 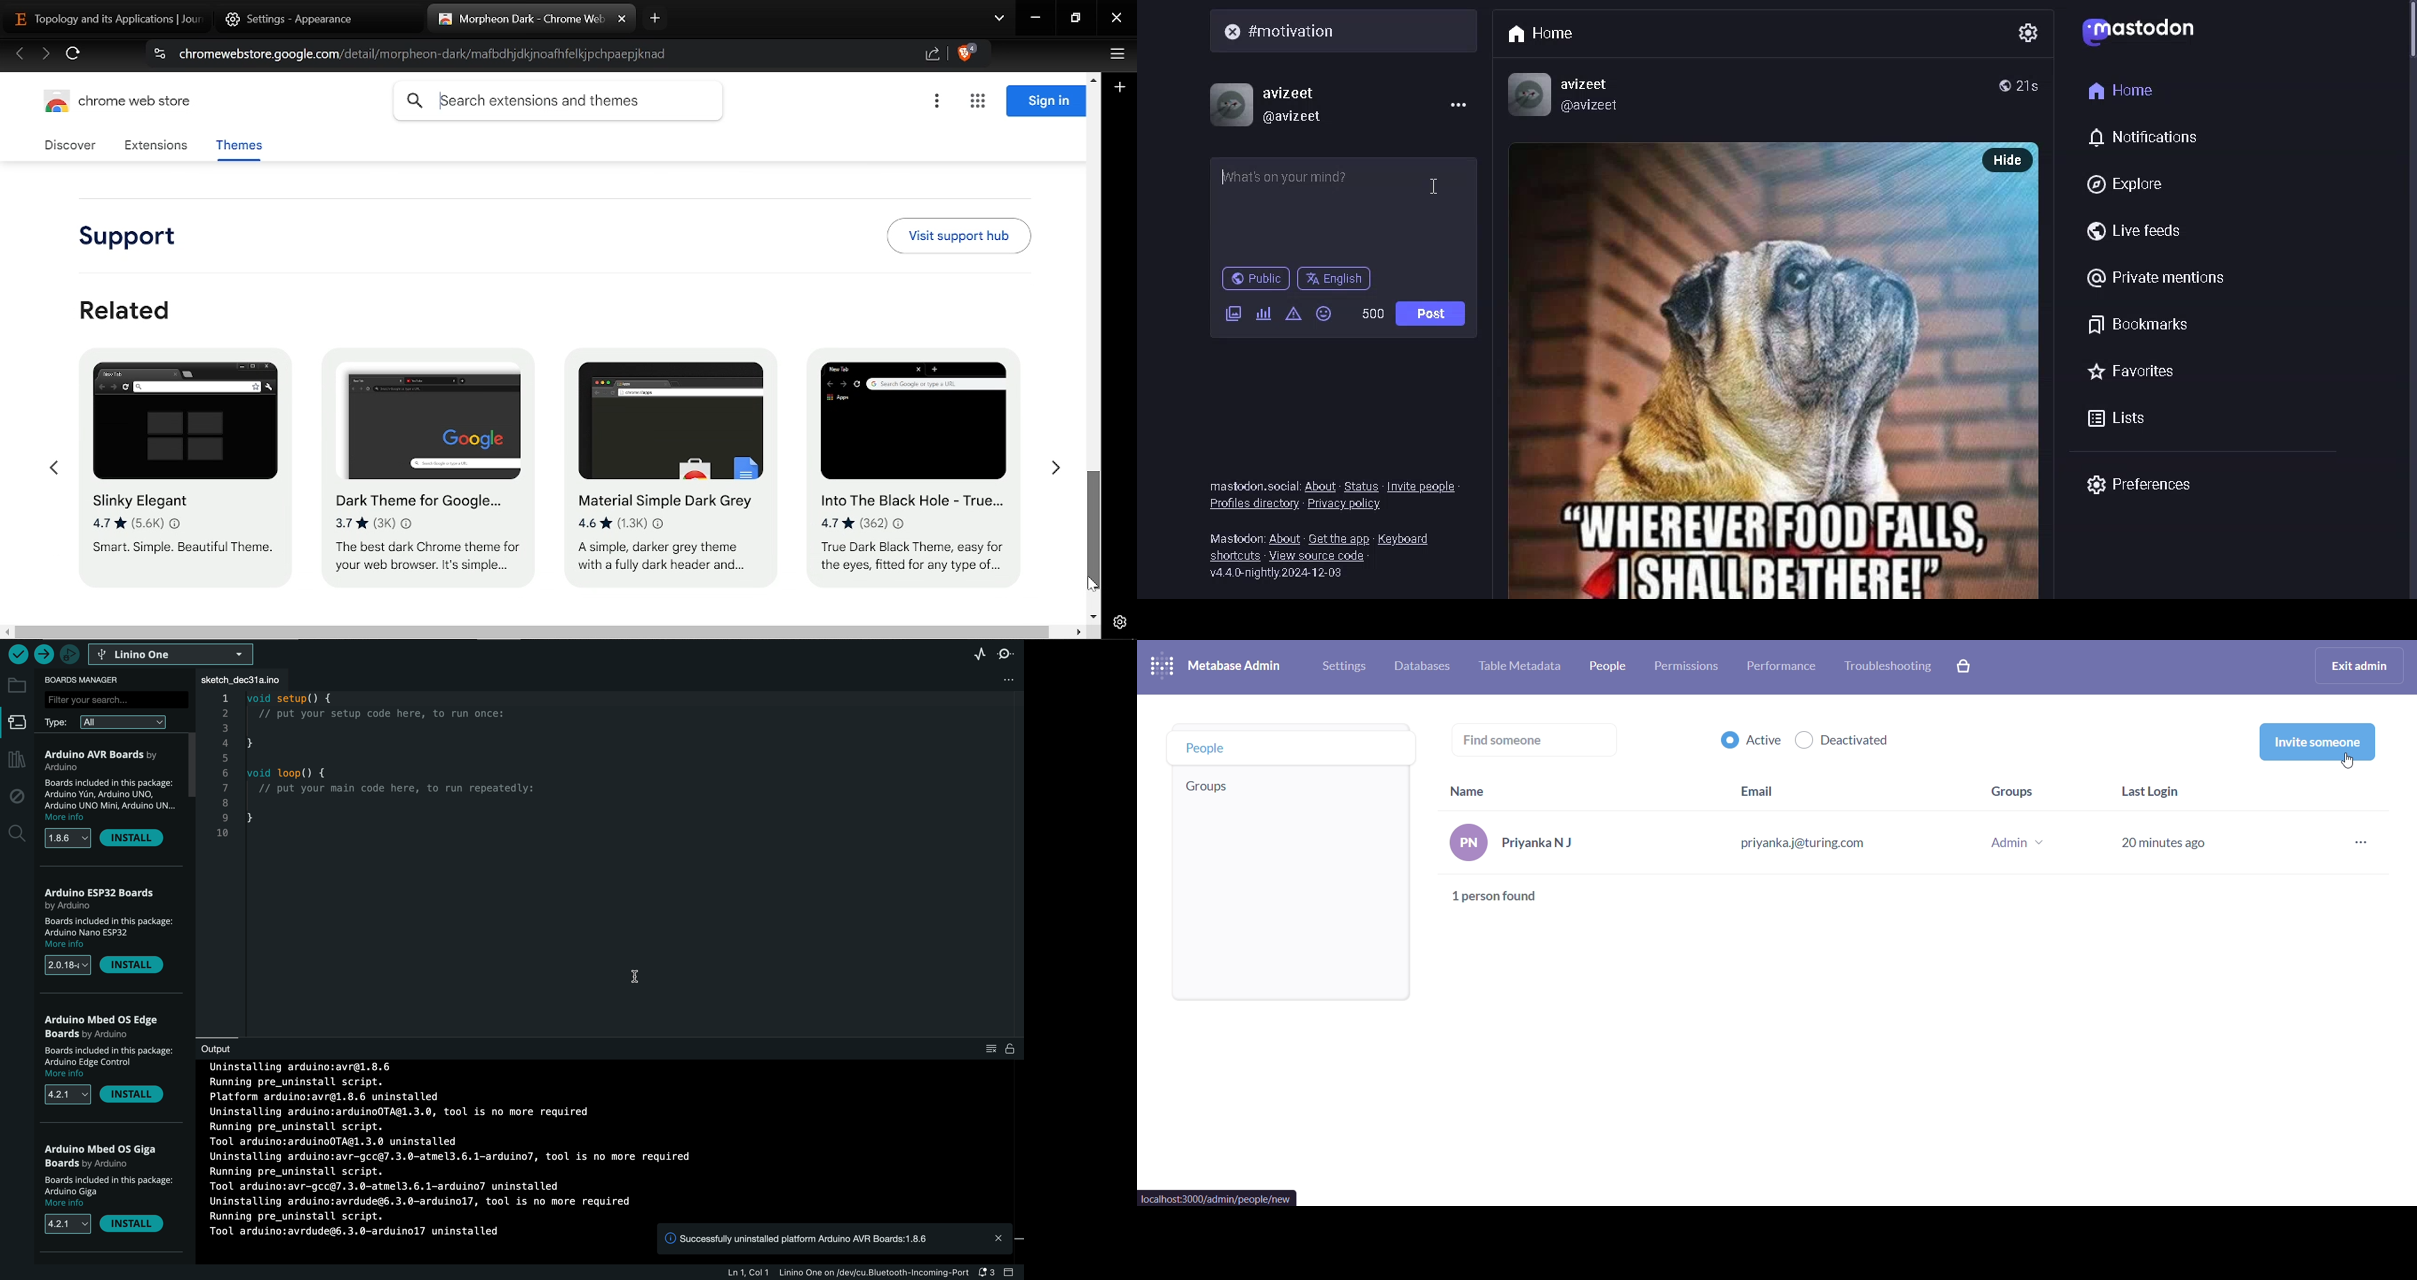 I want to click on Current tab, so click(x=108, y=20).